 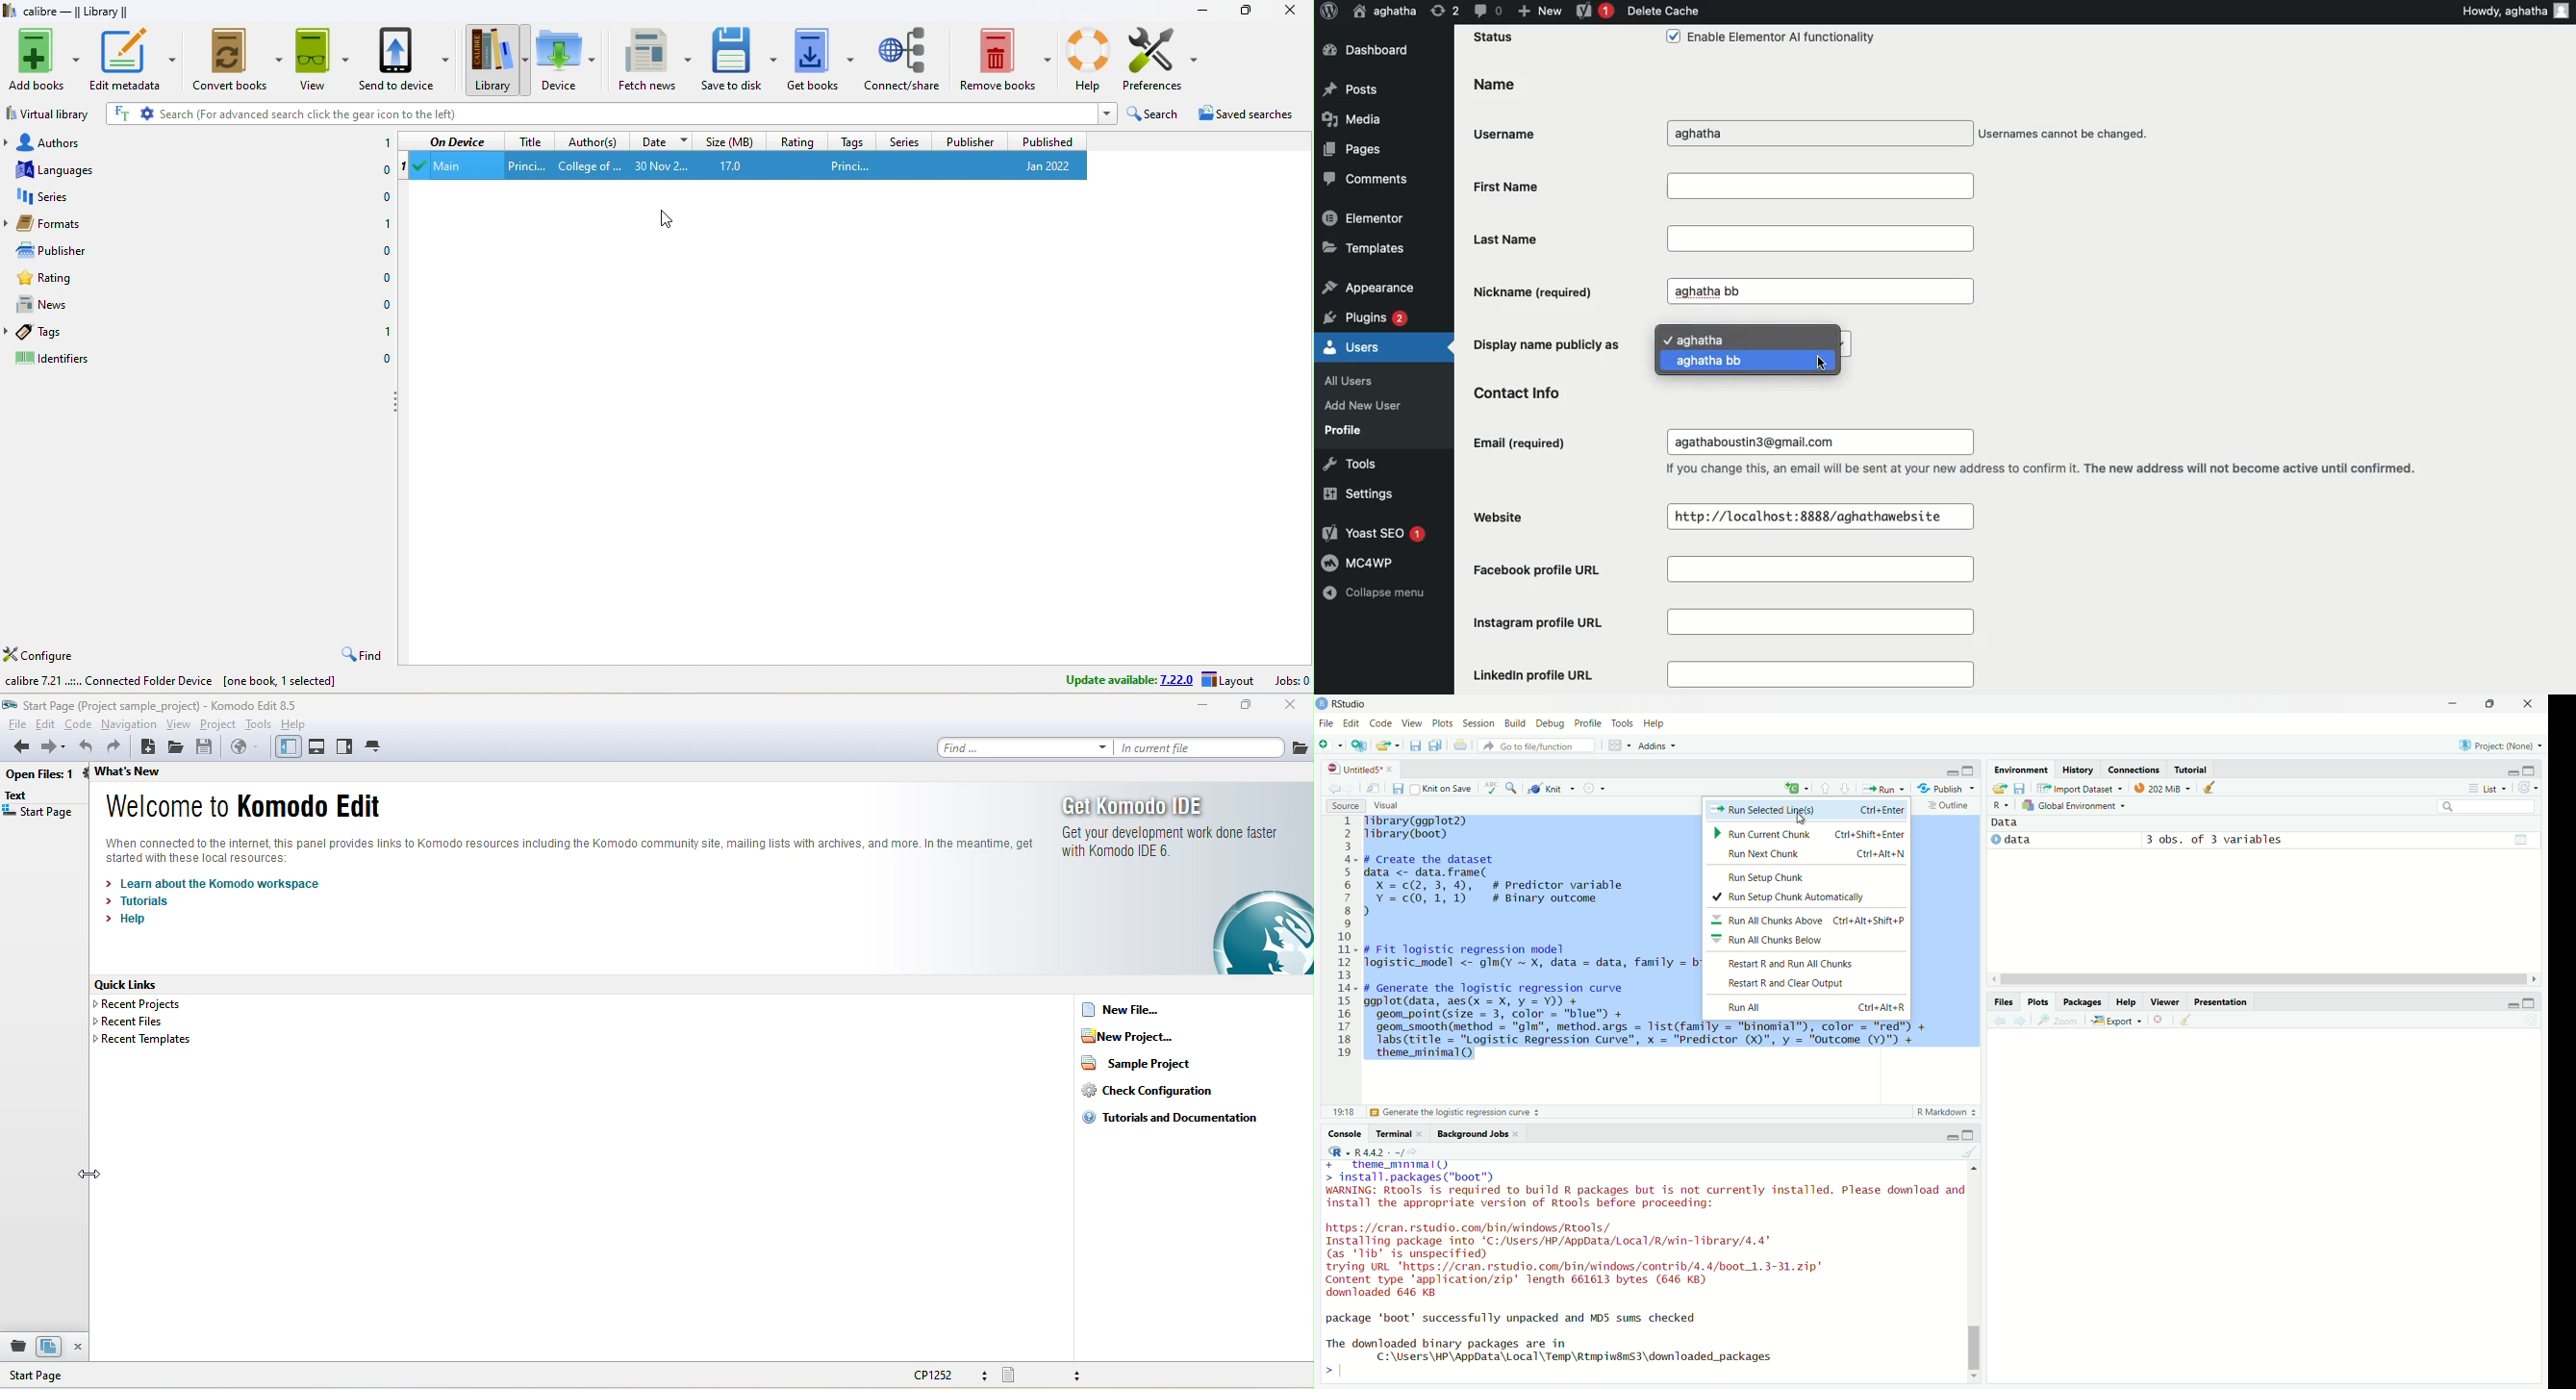 I want to click on List, so click(x=2486, y=788).